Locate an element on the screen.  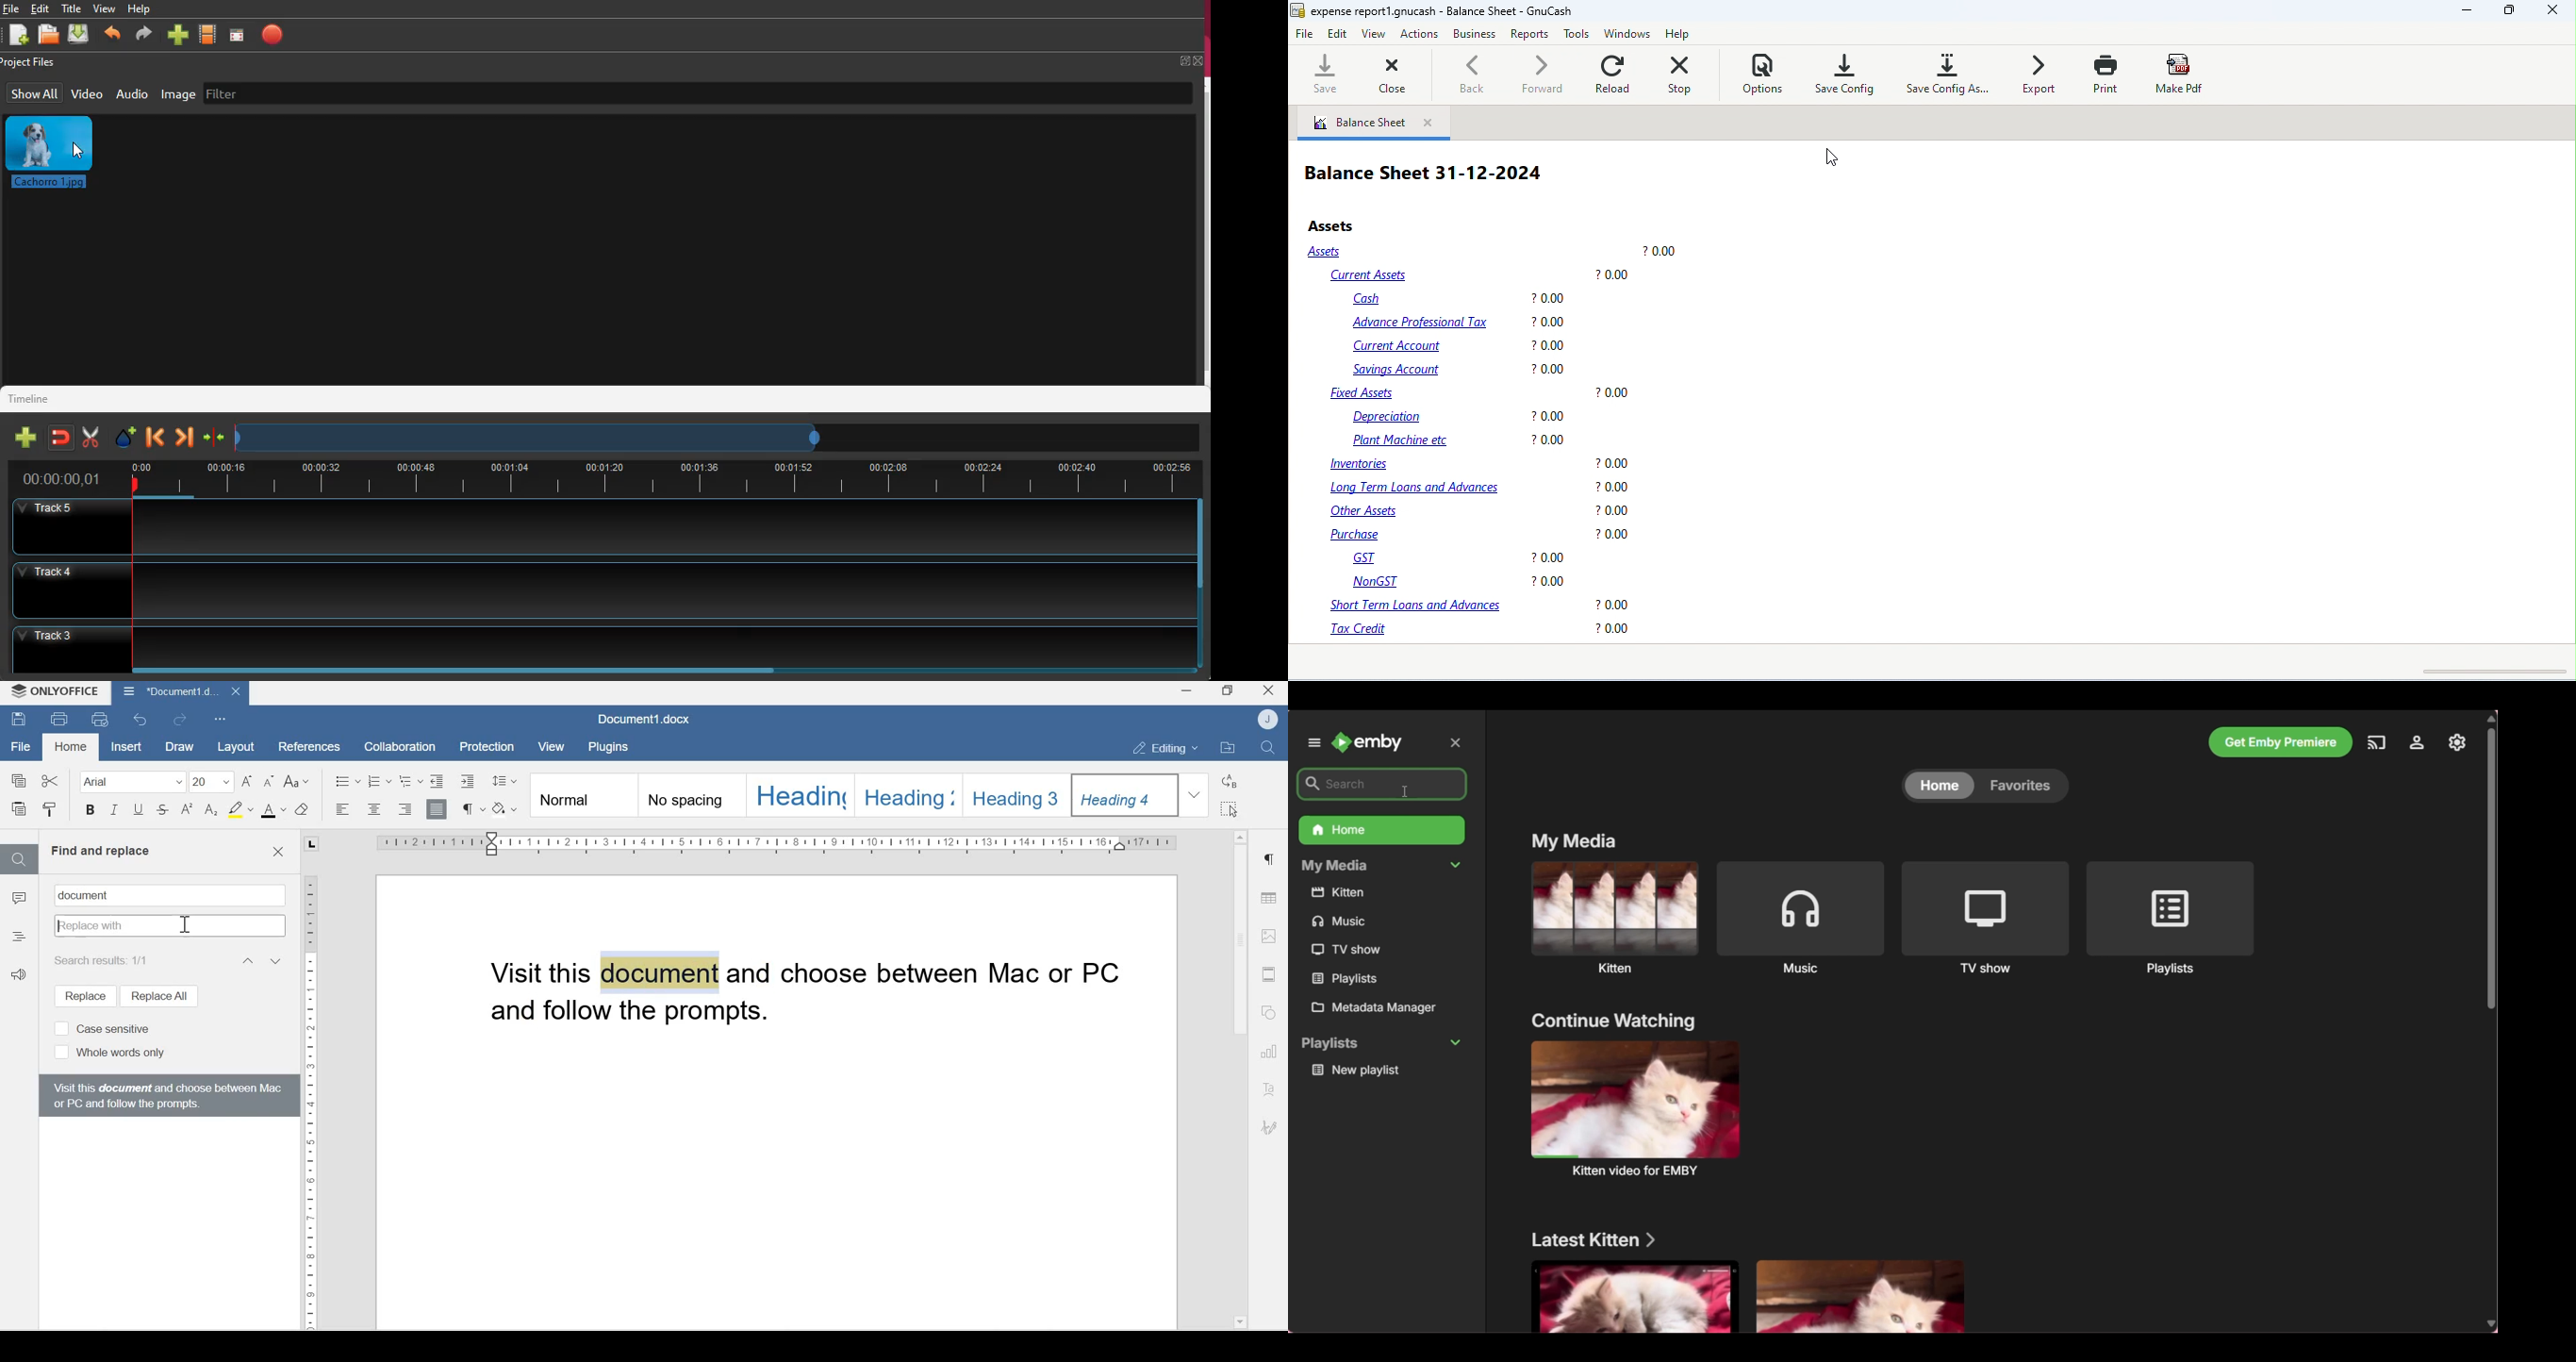
Shading is located at coordinates (507, 807).